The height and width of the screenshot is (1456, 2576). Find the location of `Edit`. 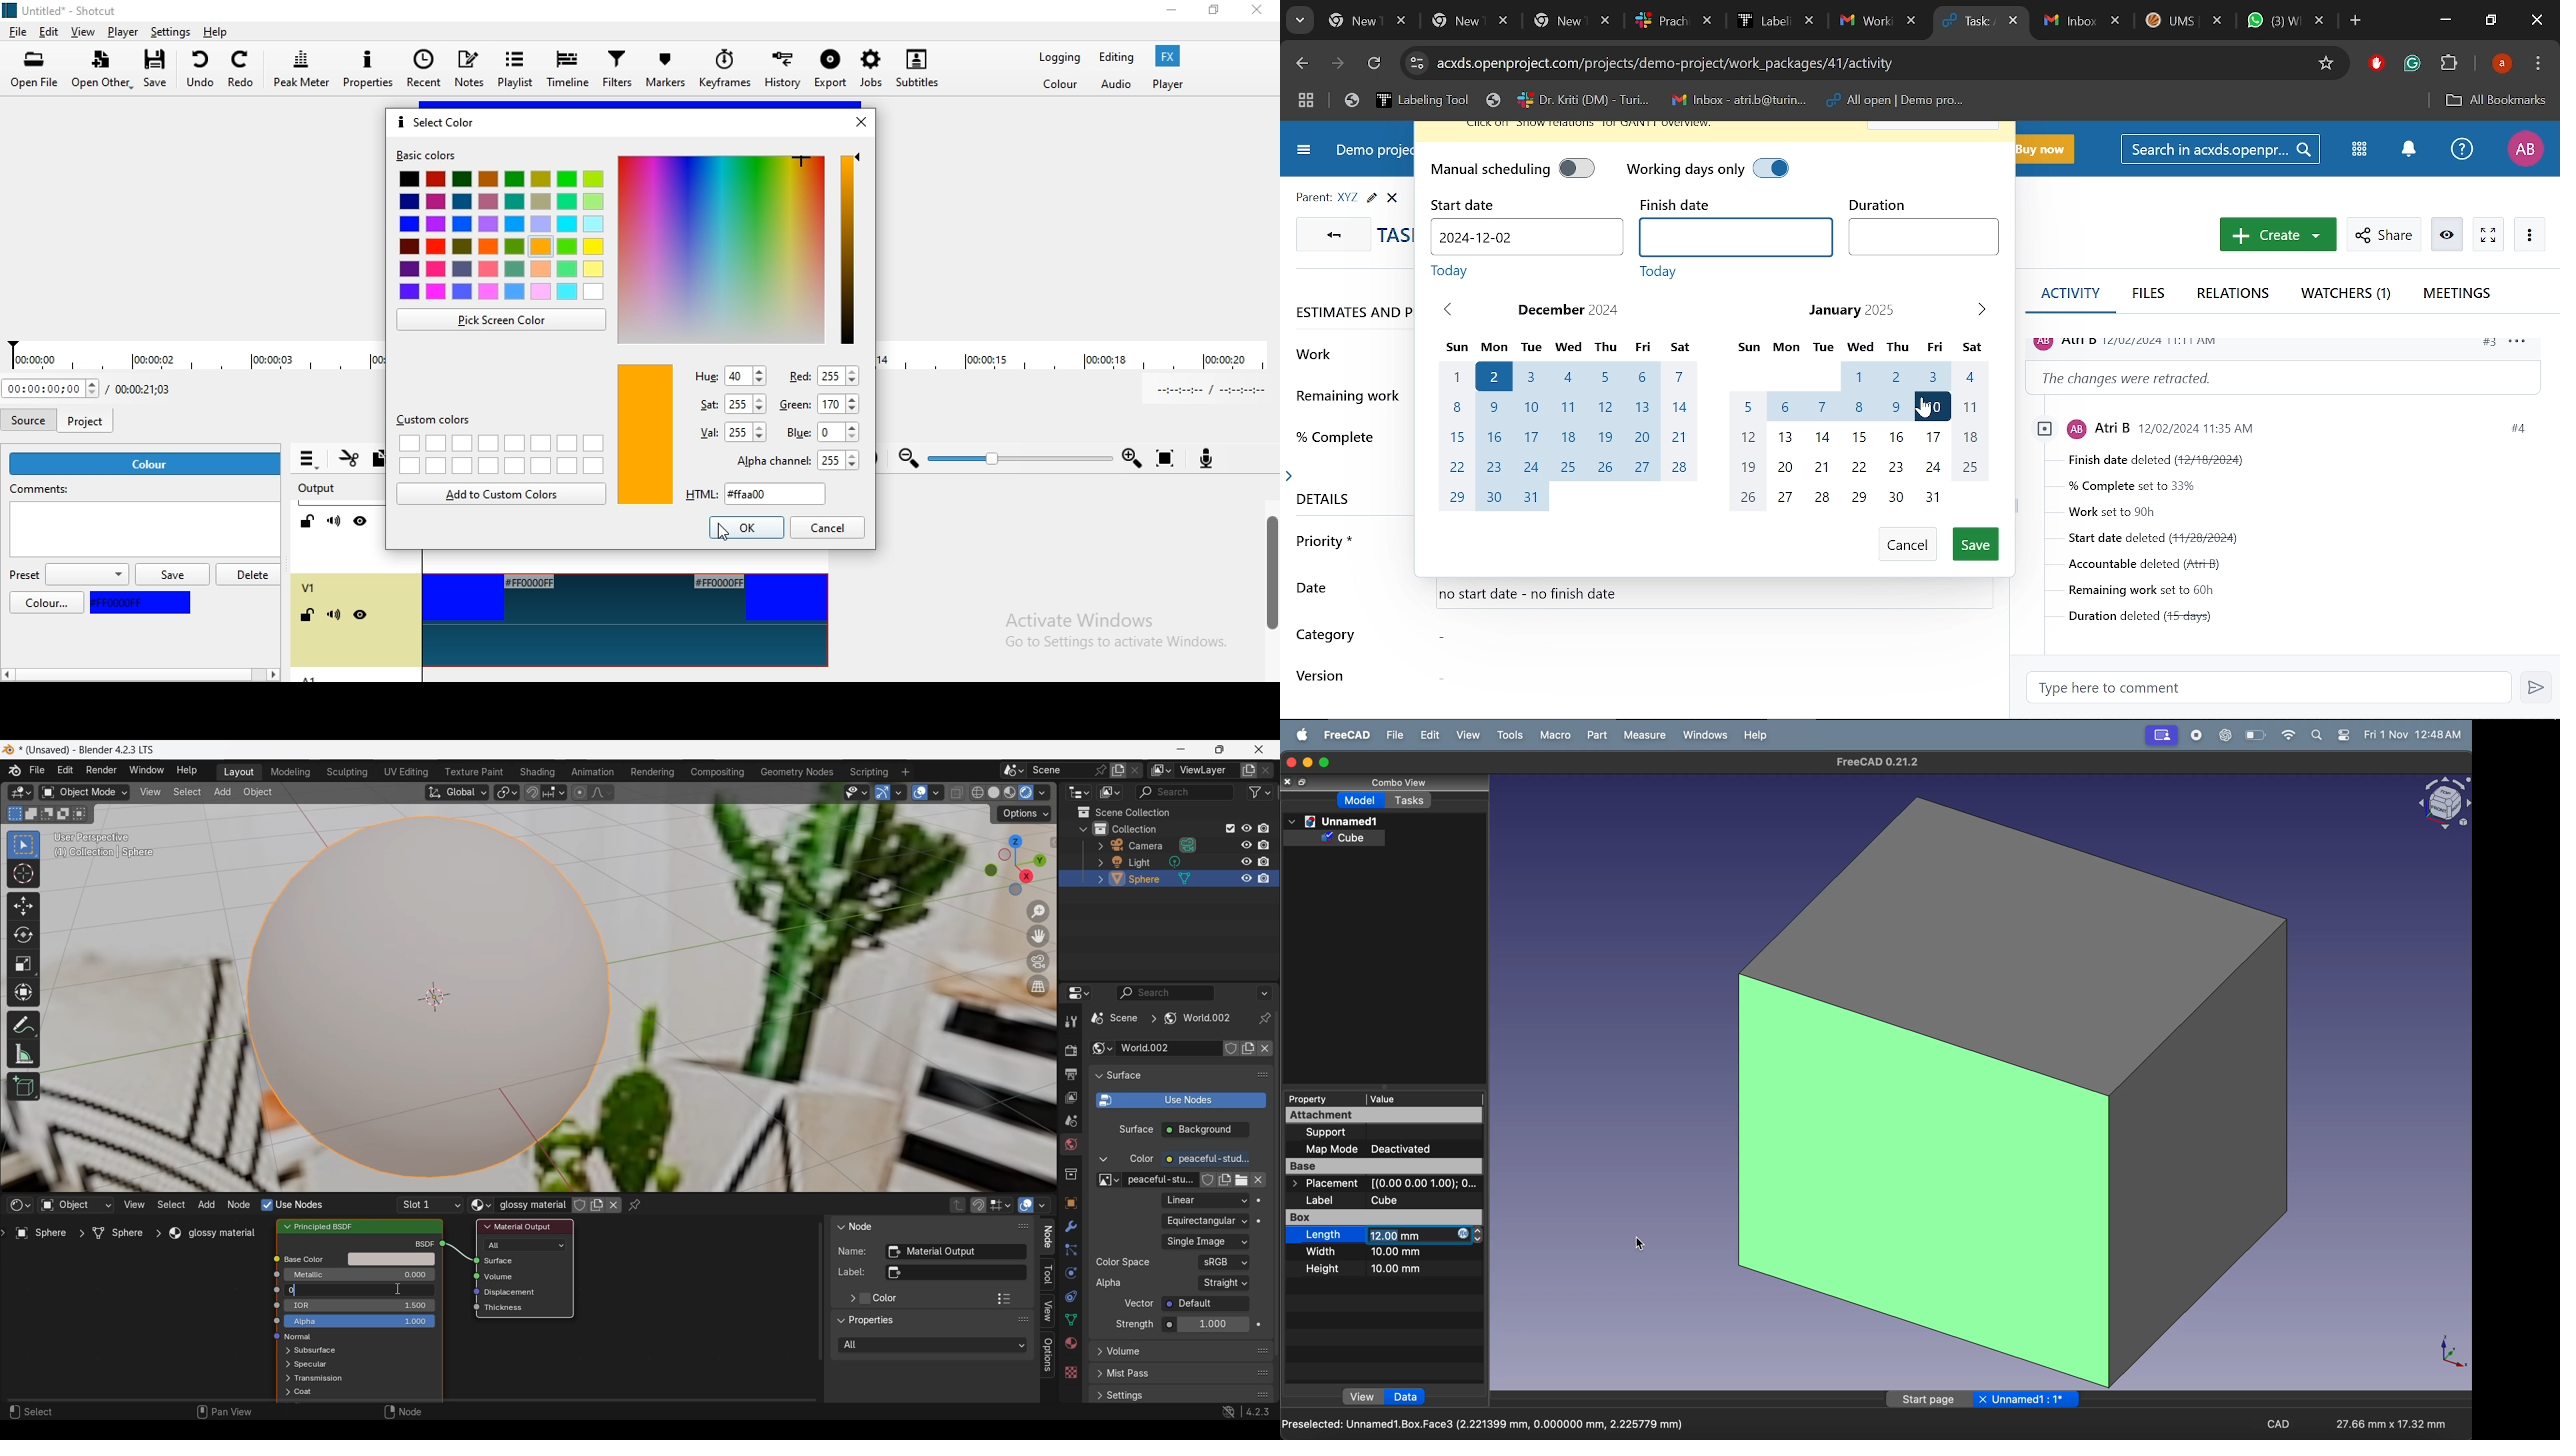

Edit is located at coordinates (50, 31).